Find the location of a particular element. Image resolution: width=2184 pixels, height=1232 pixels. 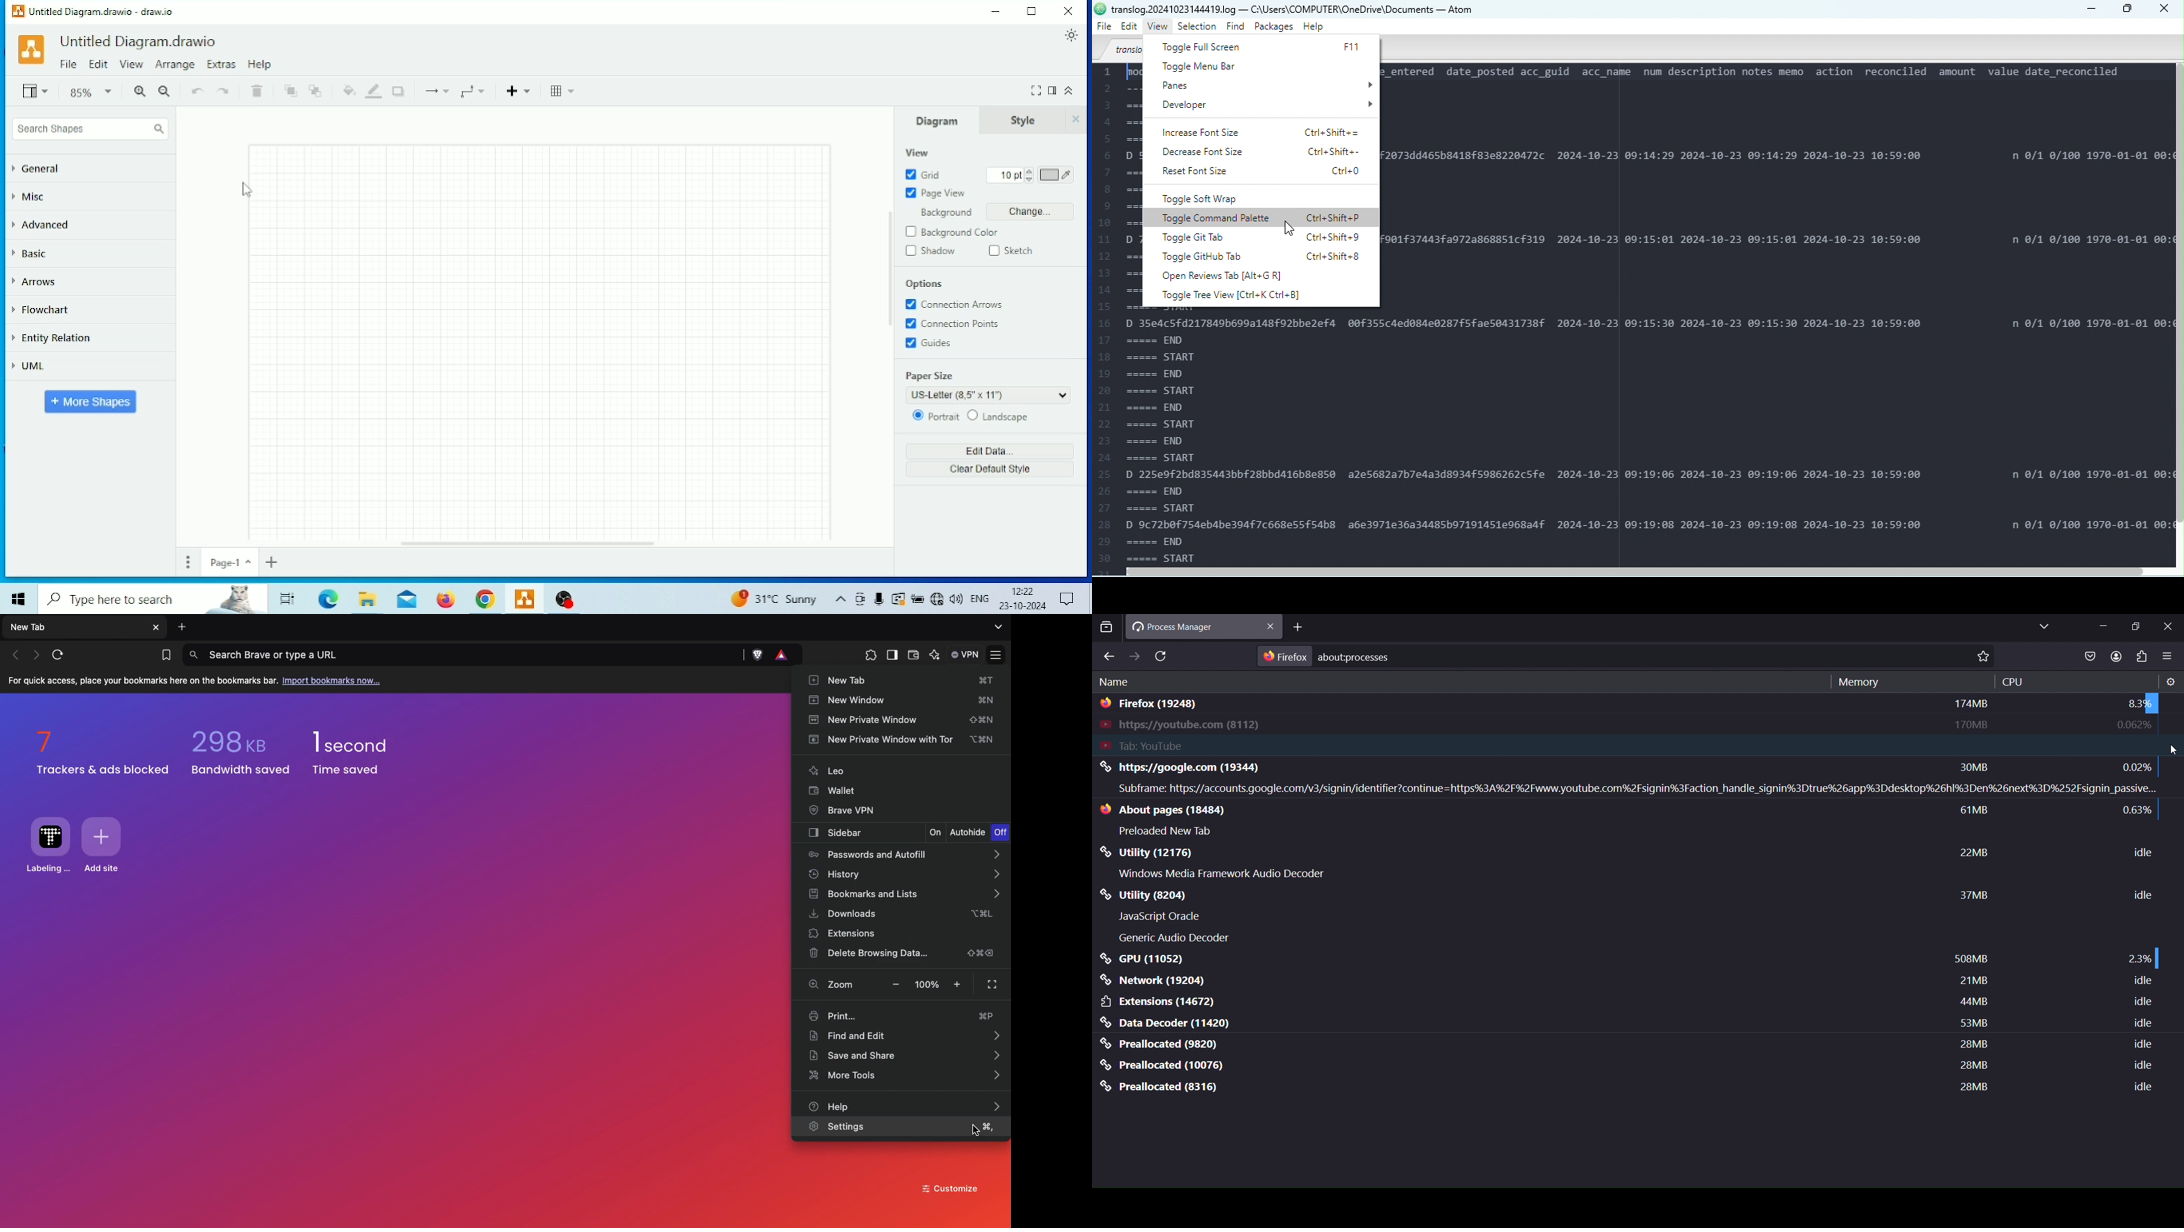

Zoom In is located at coordinates (140, 91).